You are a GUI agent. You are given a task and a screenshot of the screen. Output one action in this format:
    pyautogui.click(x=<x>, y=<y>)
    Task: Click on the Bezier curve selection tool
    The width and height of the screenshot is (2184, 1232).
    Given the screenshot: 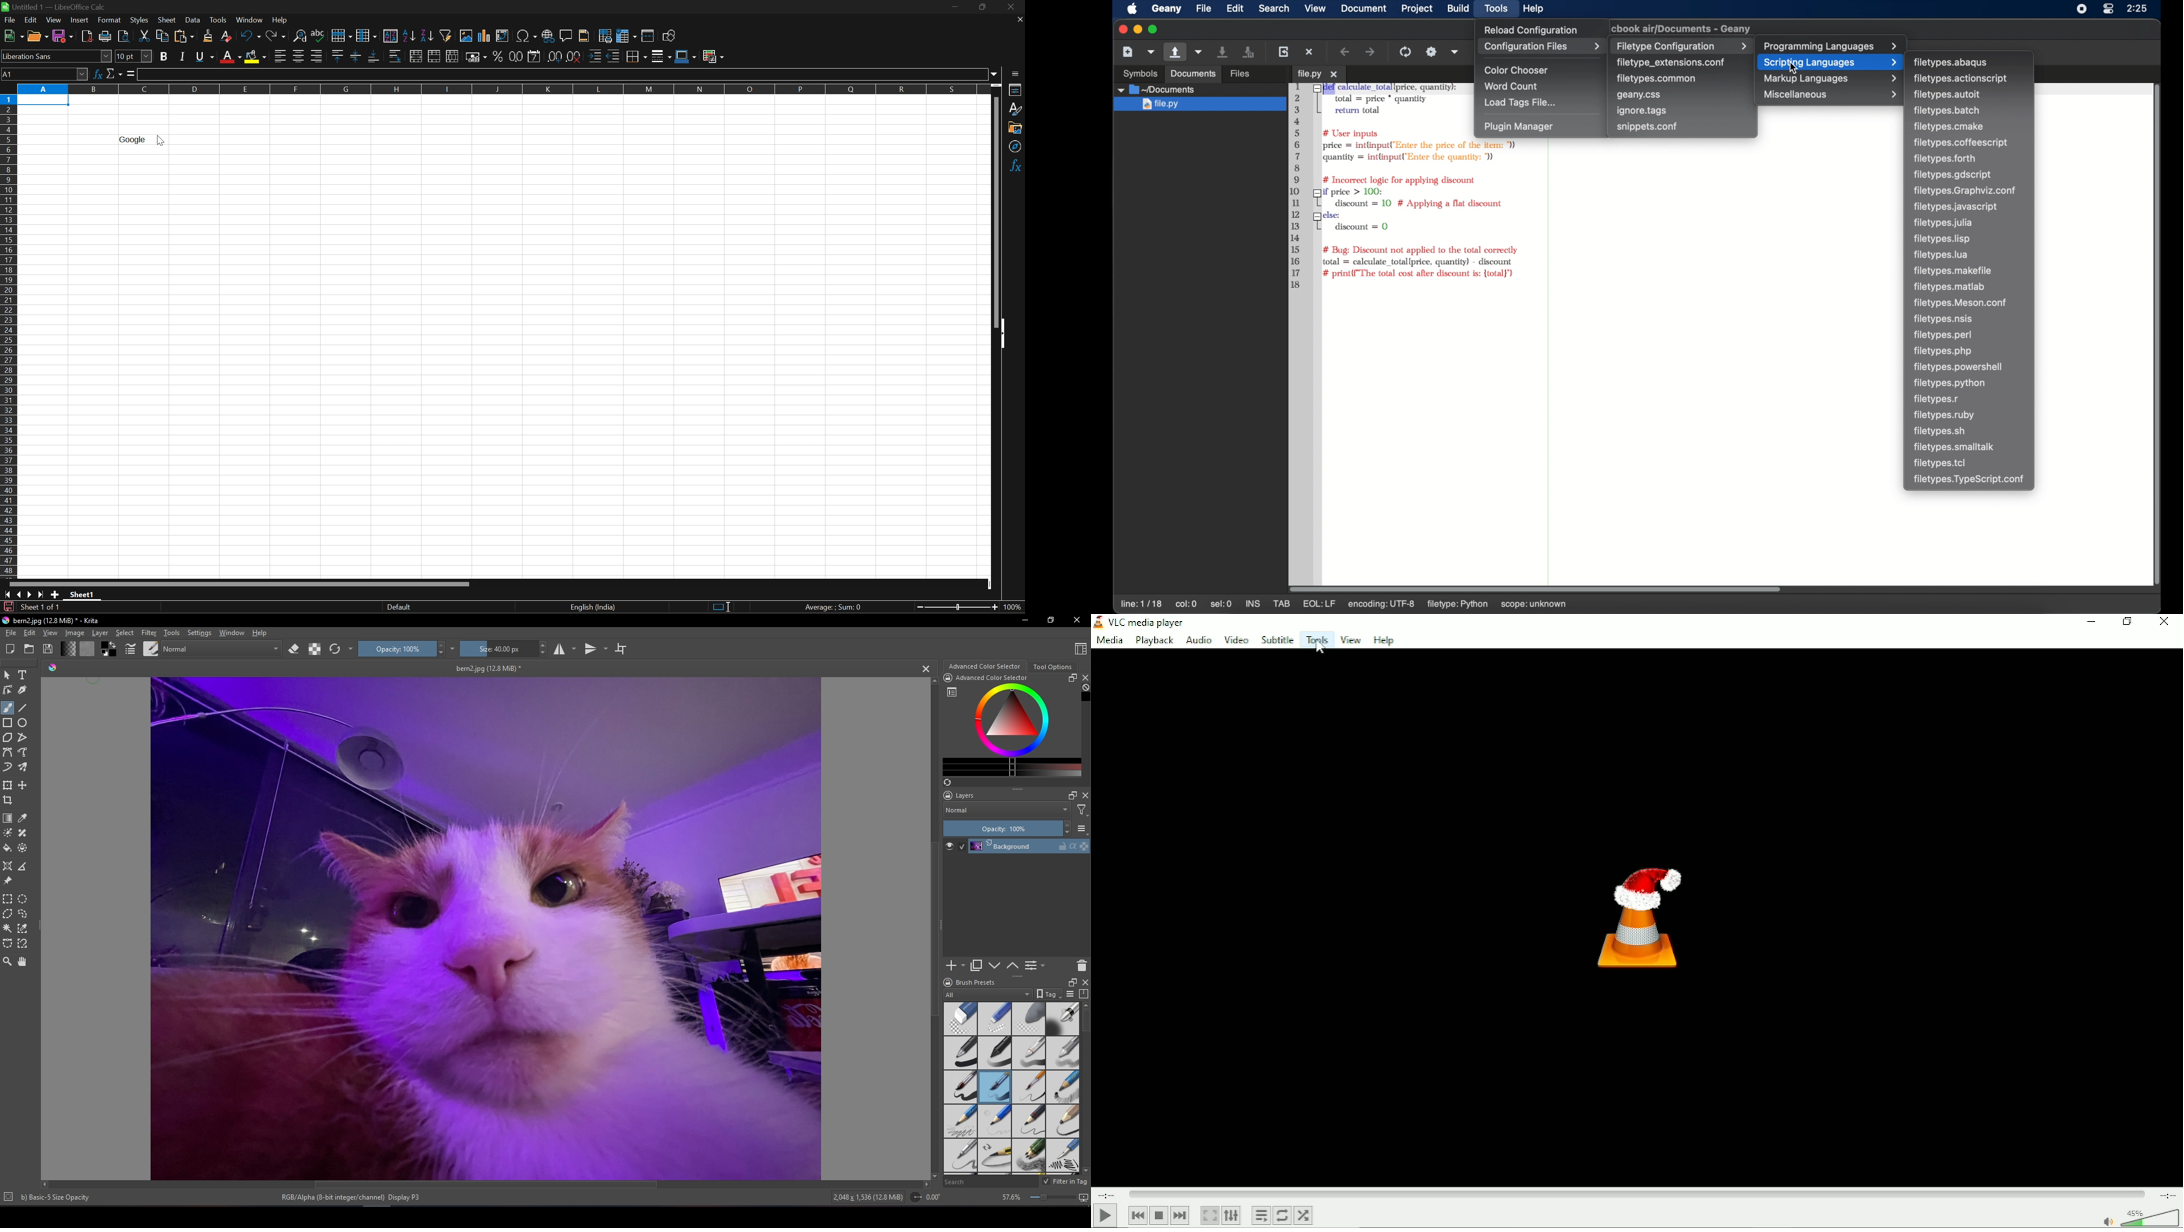 What is the action you would take?
    pyautogui.click(x=7, y=943)
    